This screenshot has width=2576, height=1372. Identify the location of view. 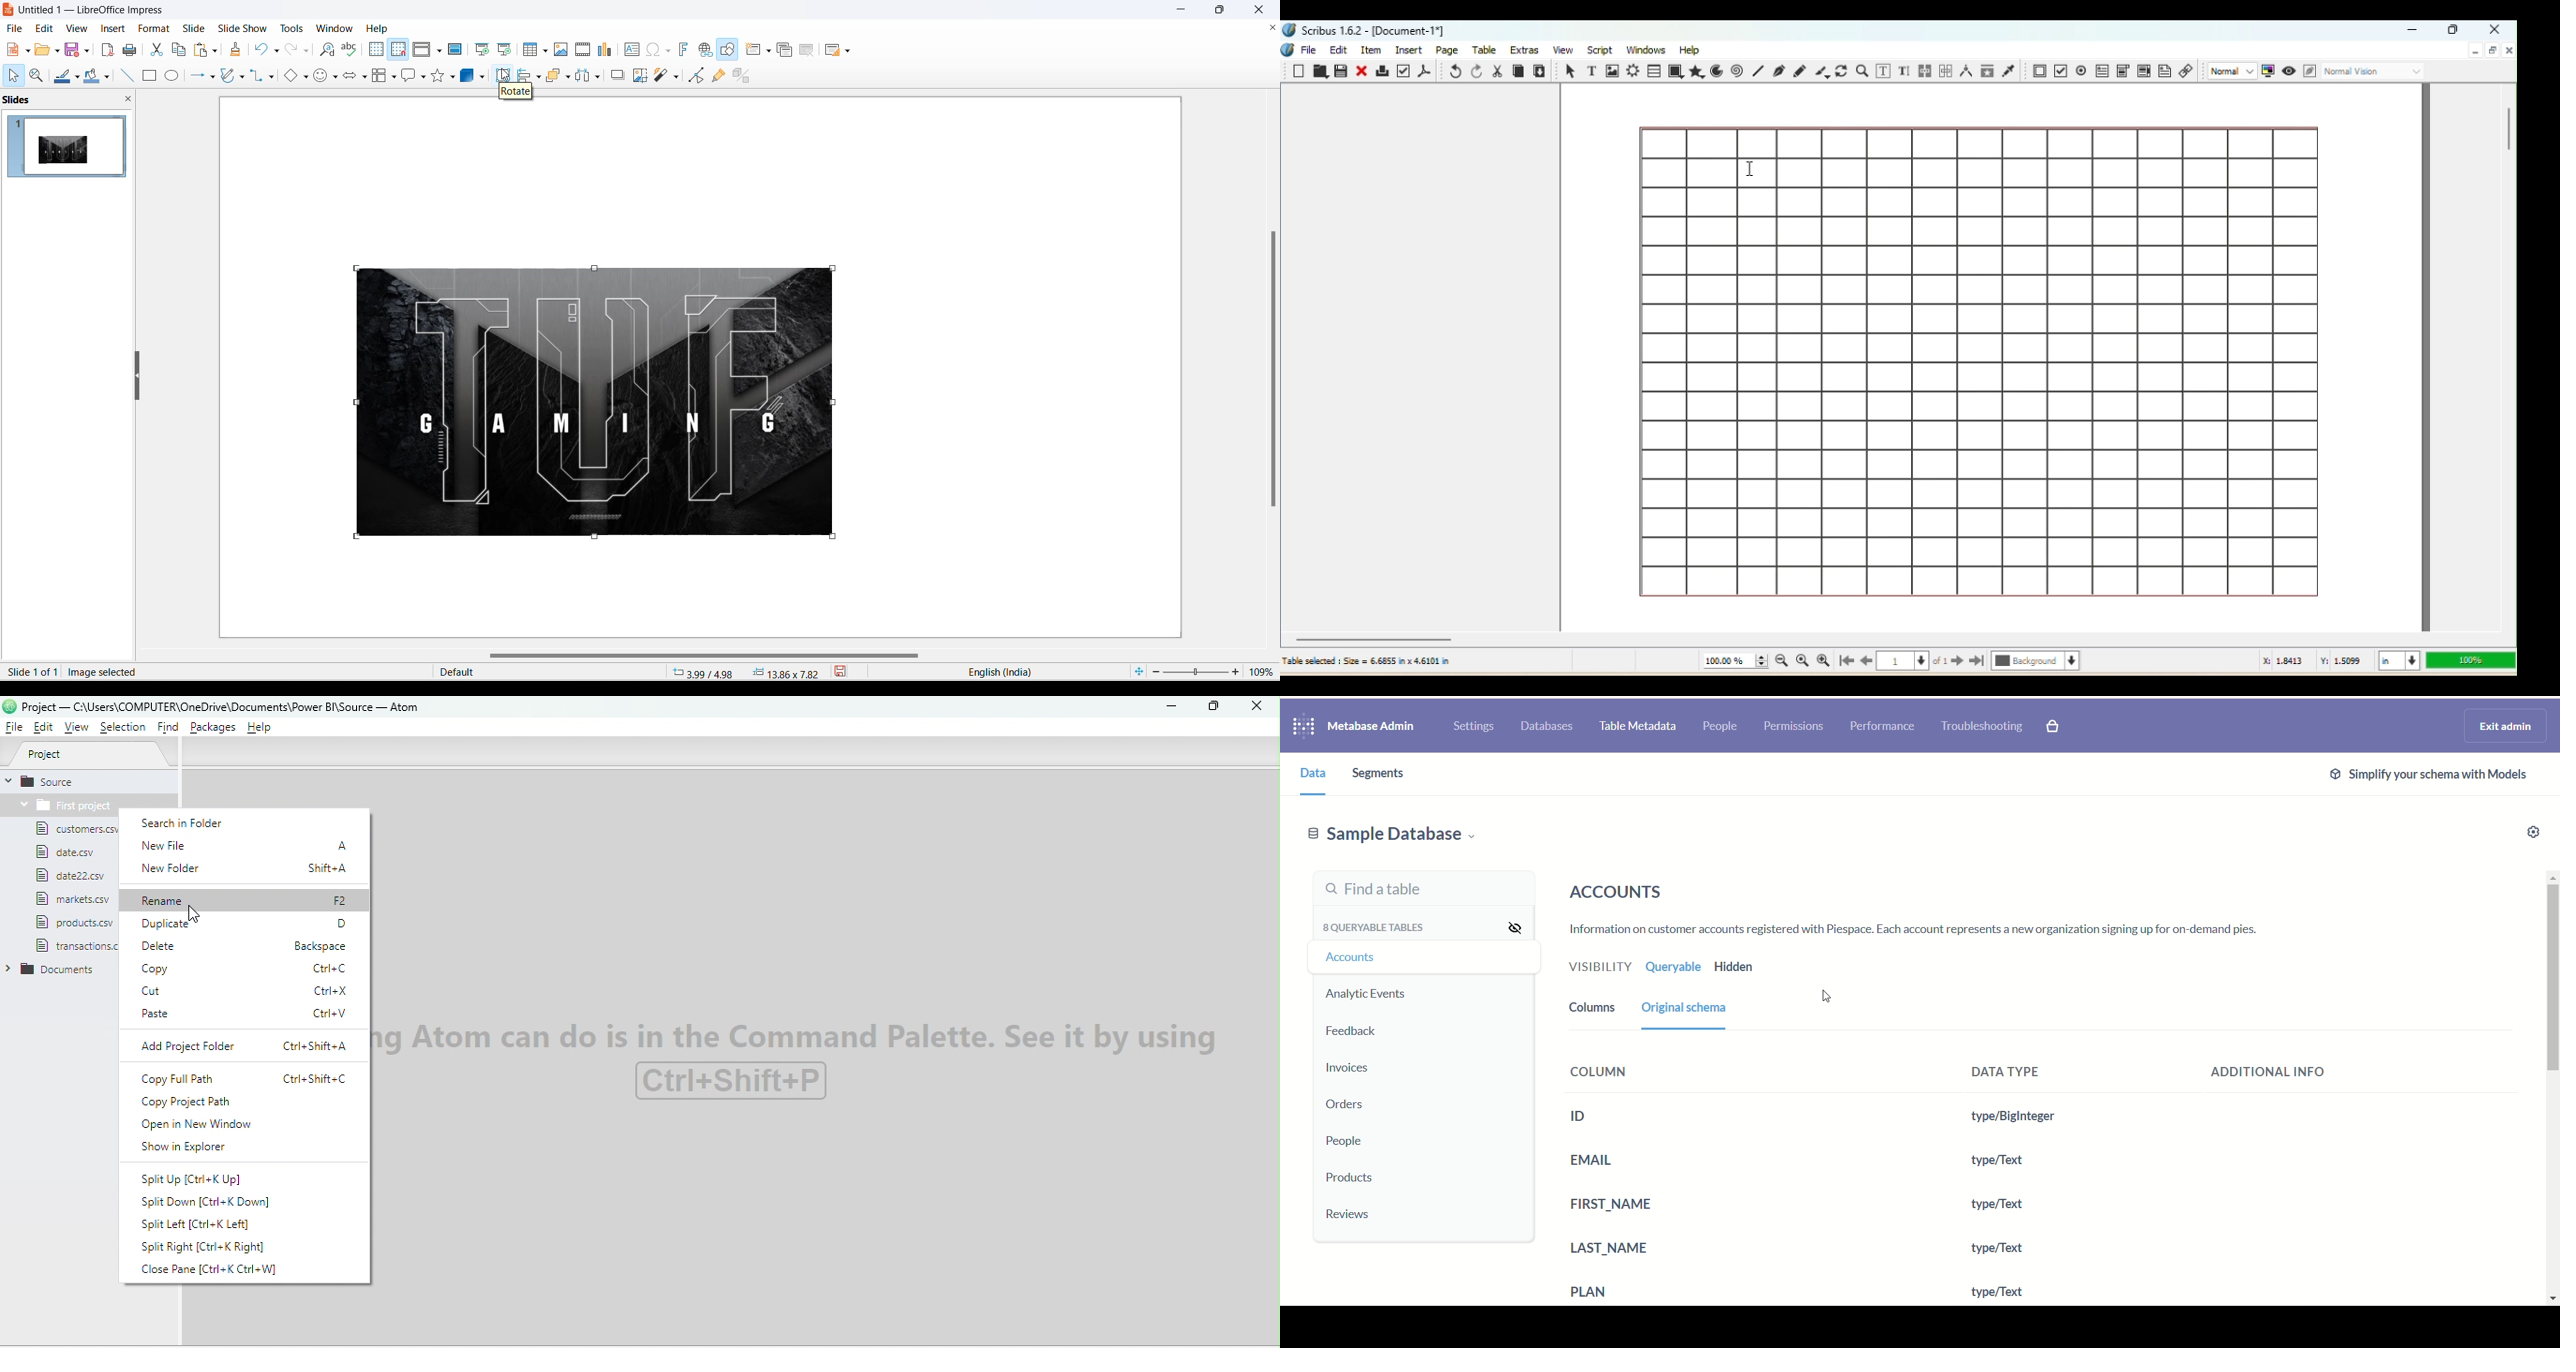
(75, 28).